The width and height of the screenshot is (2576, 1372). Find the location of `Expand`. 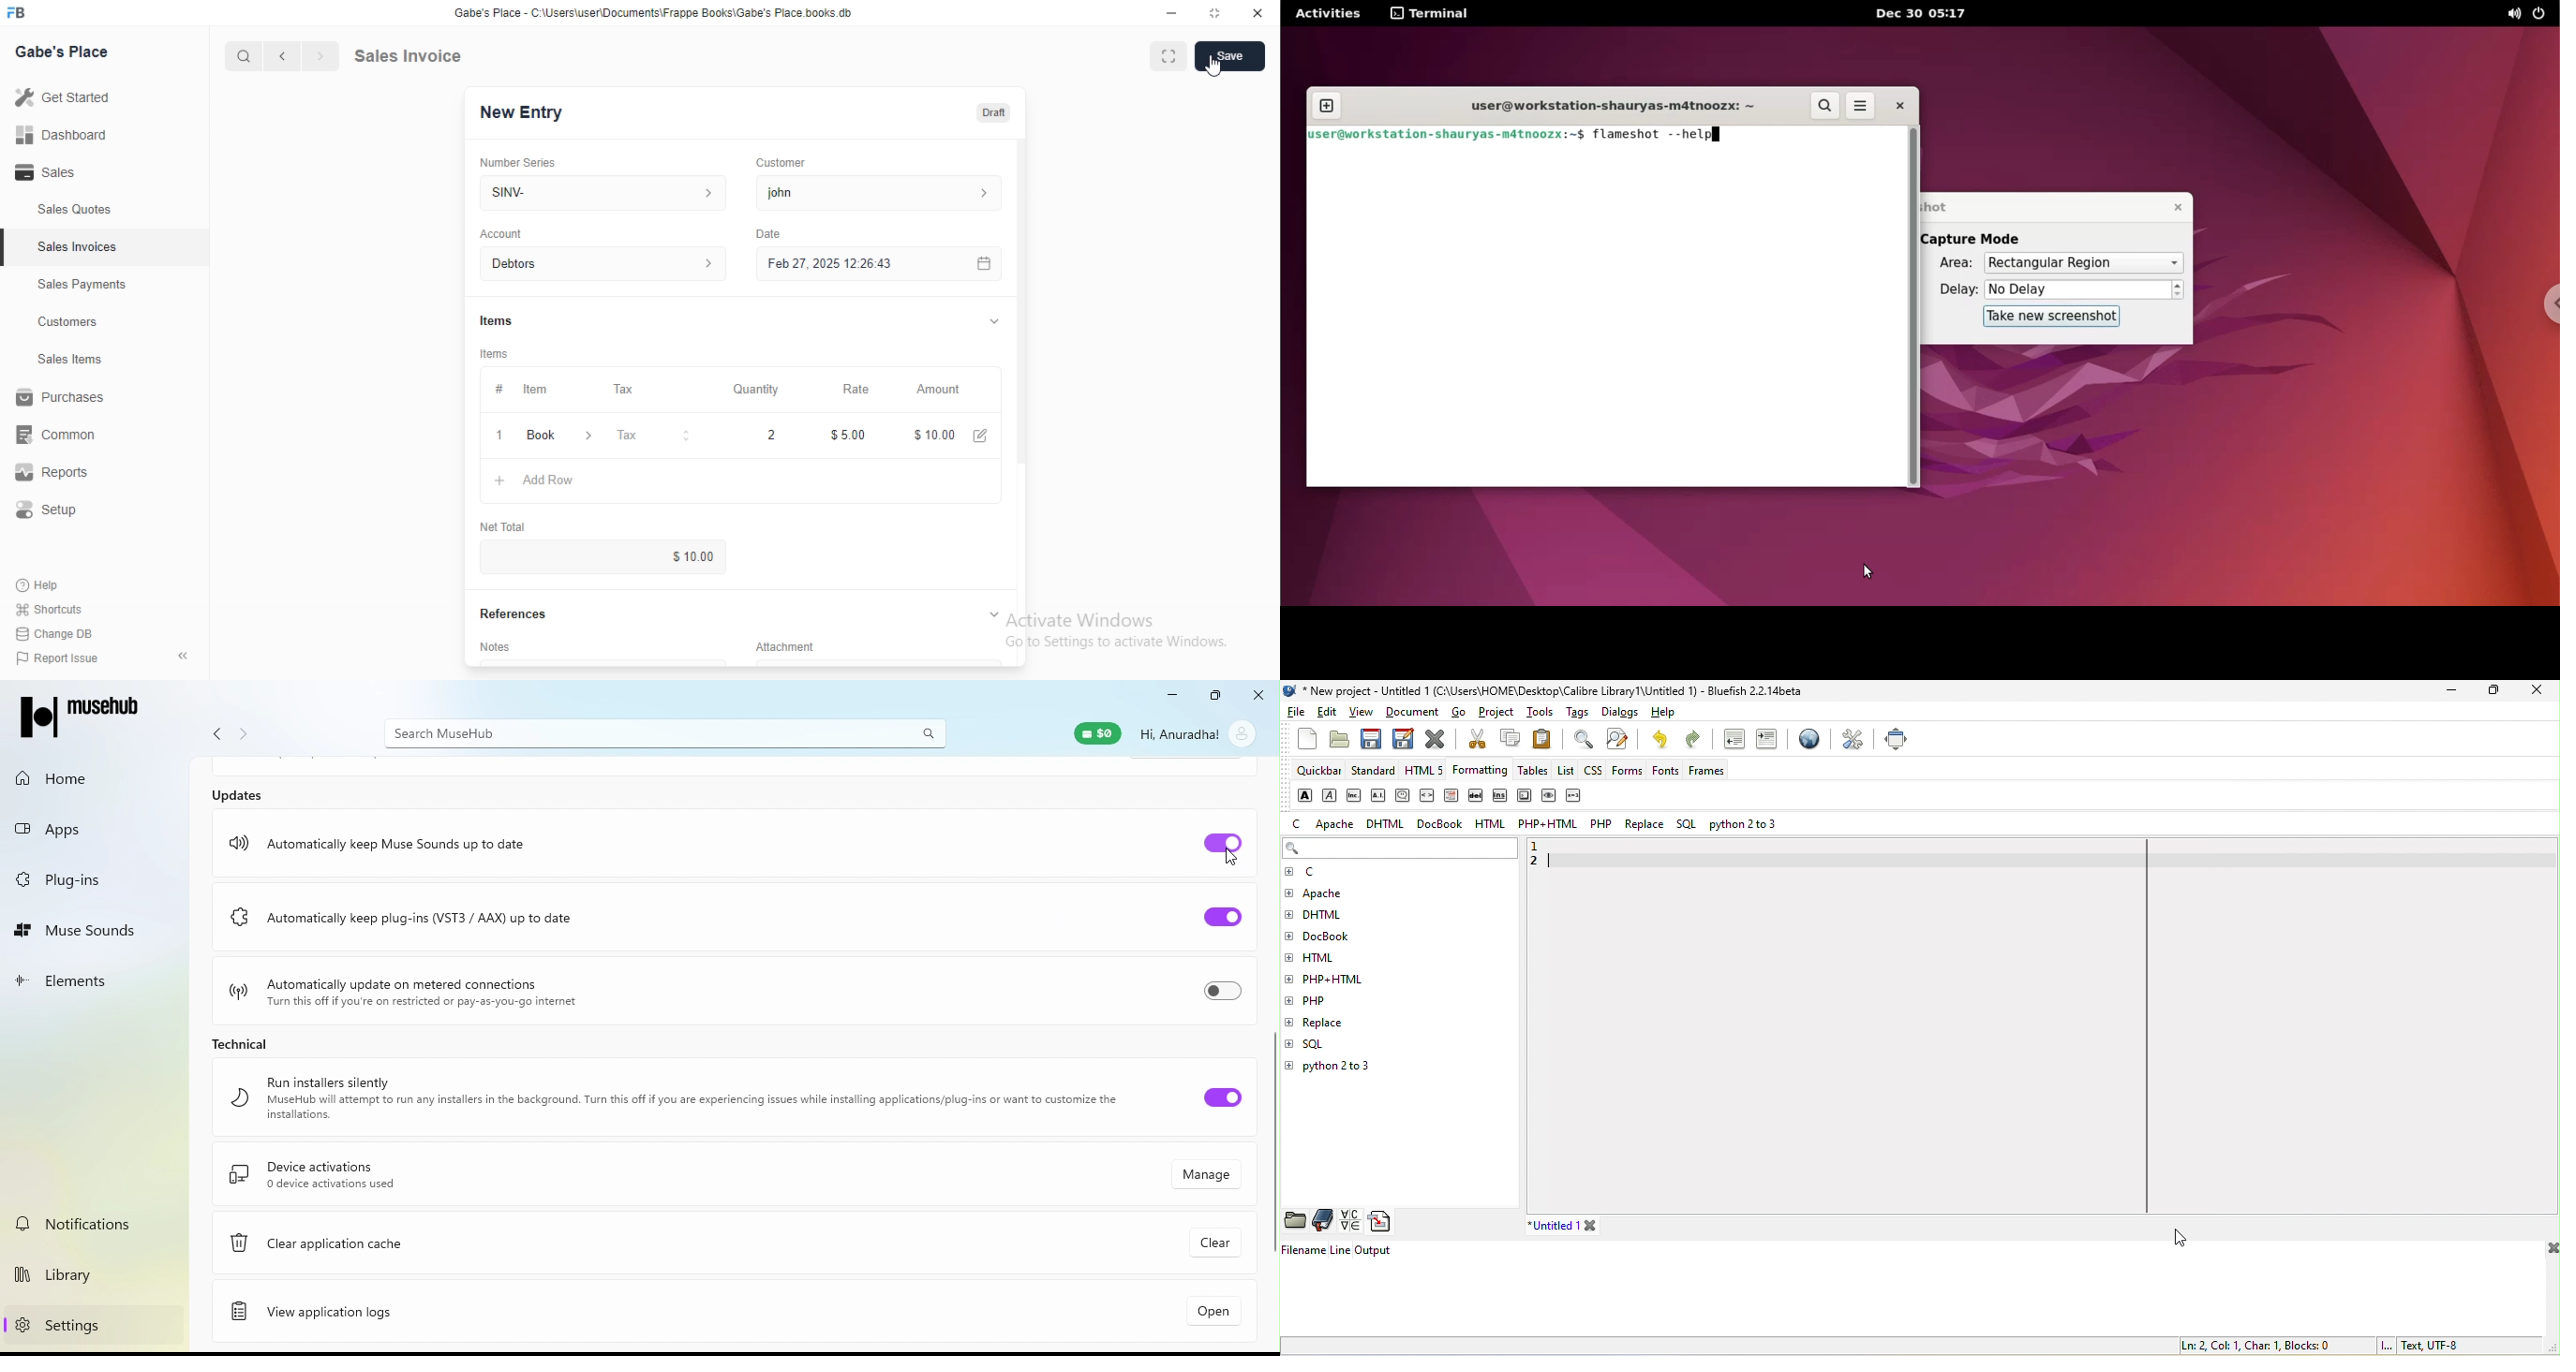

Expand is located at coordinates (989, 321).